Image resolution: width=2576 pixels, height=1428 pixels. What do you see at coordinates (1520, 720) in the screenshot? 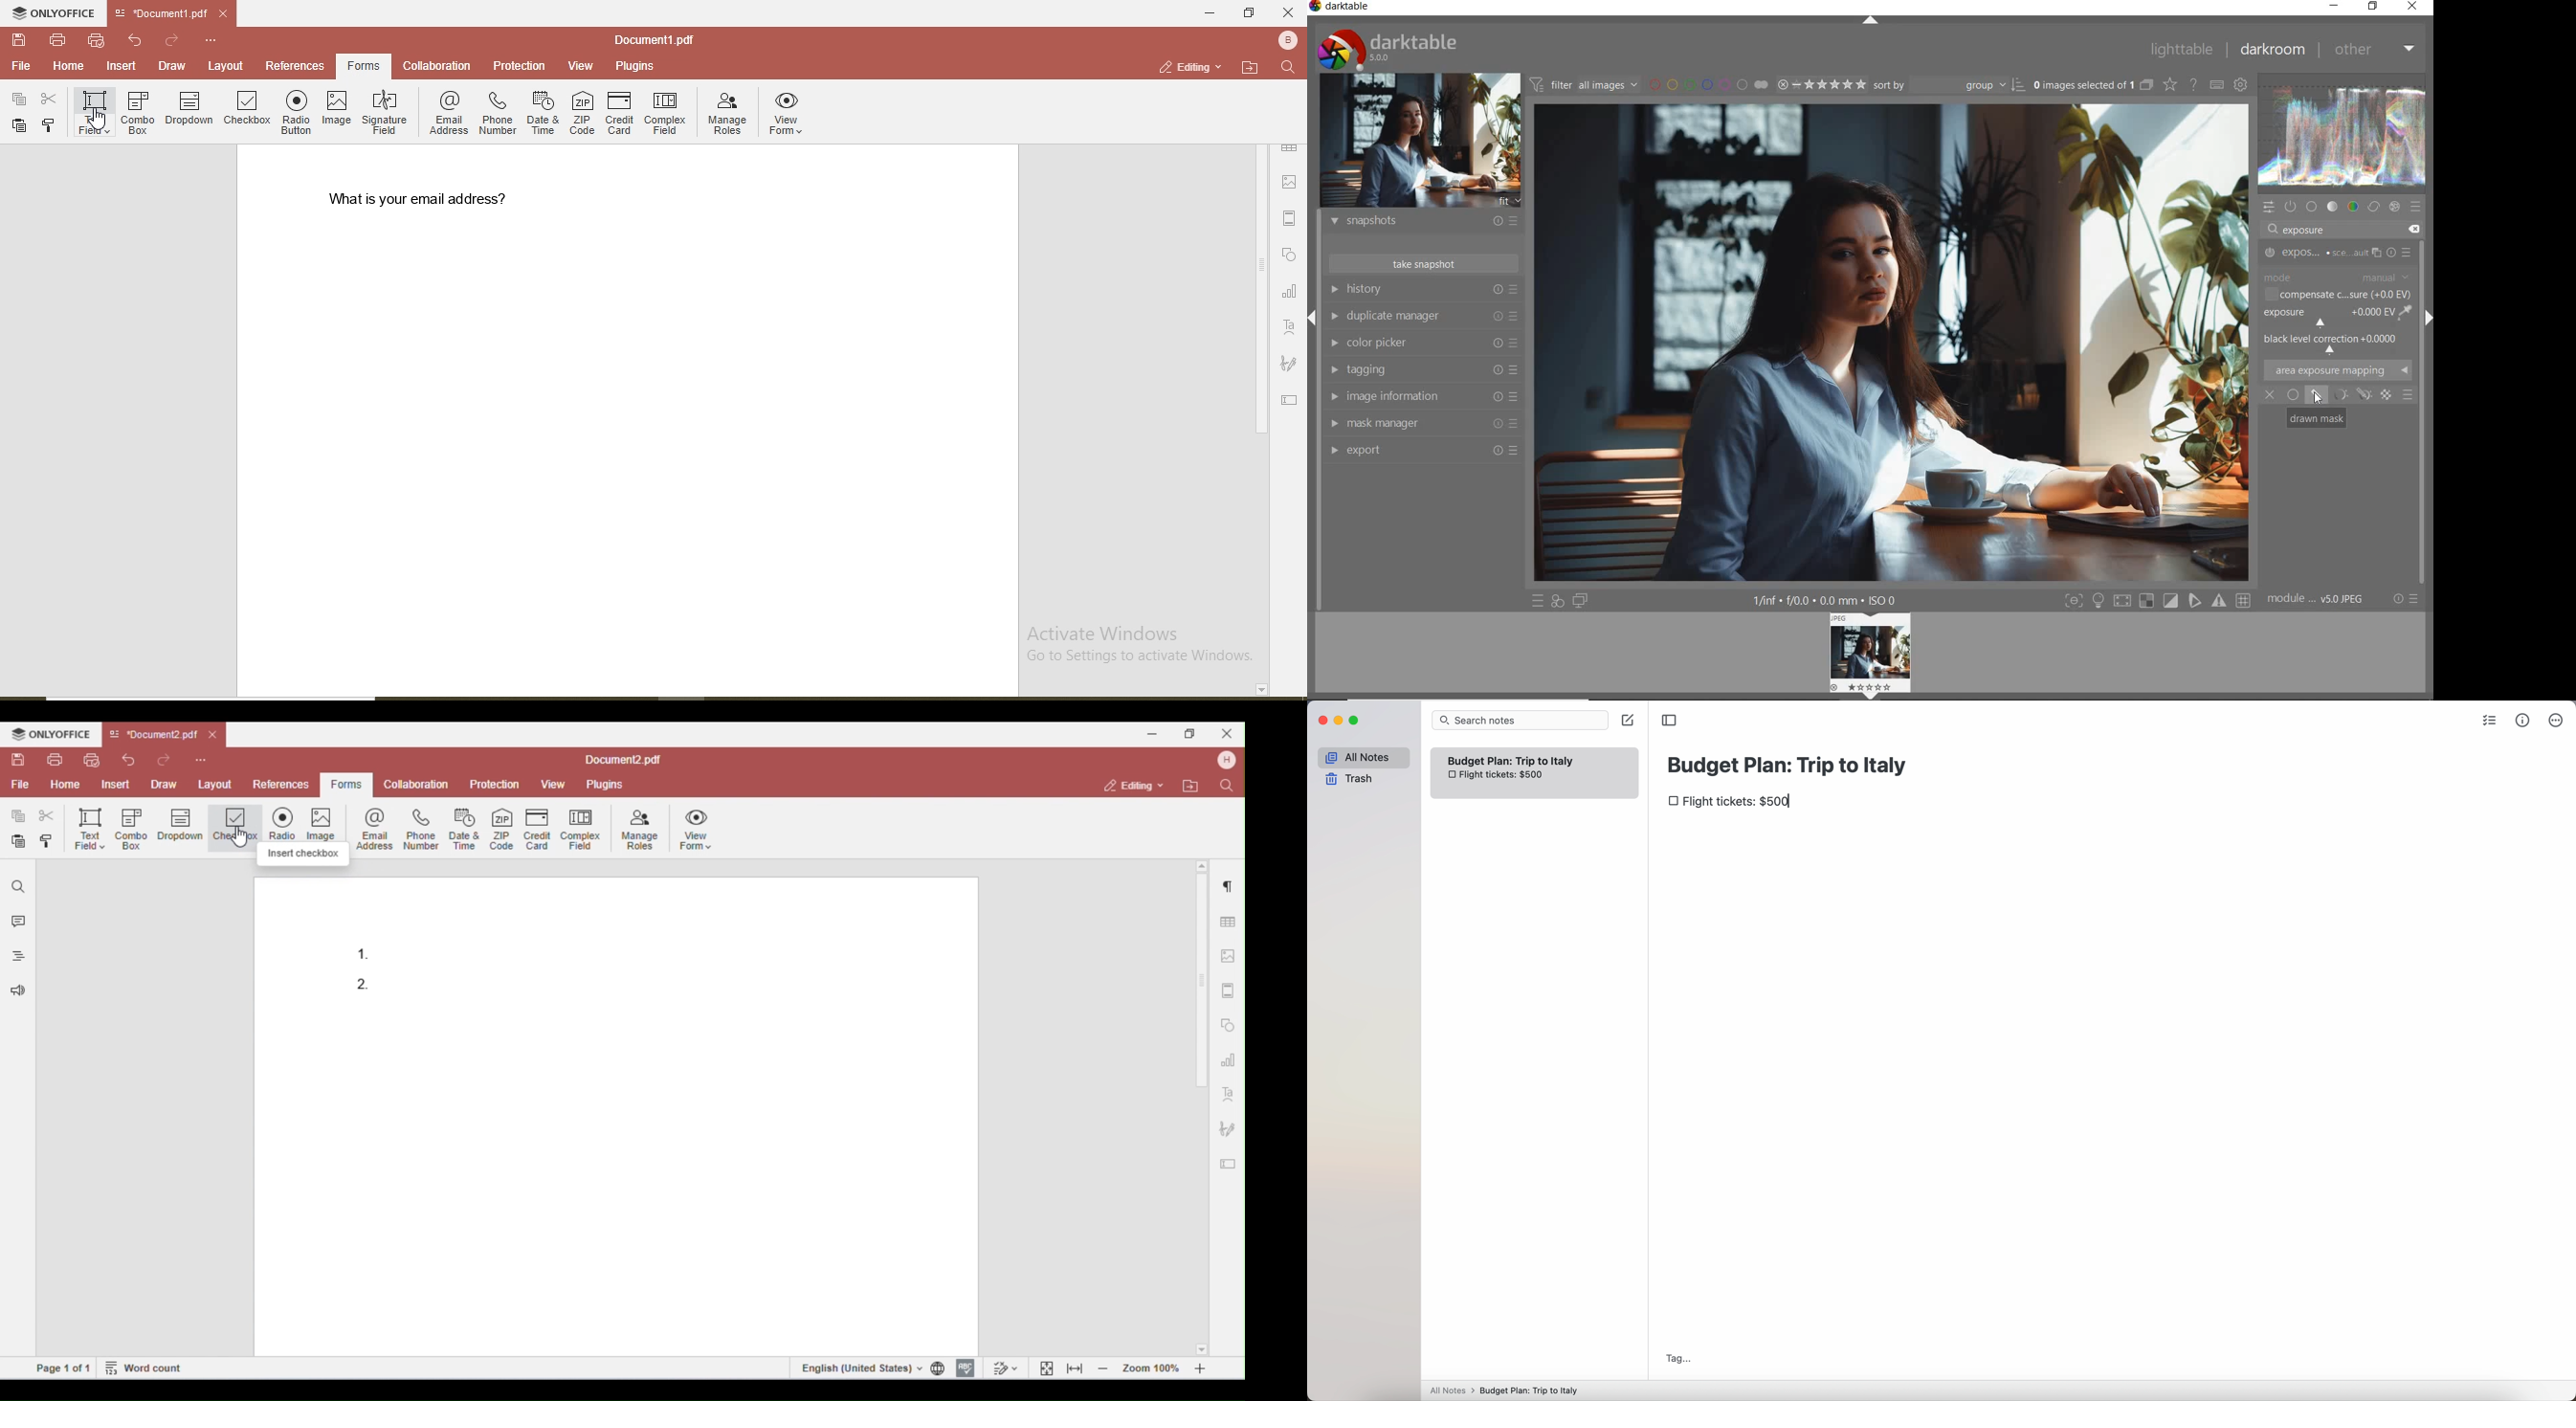
I see `search bar` at bounding box center [1520, 720].